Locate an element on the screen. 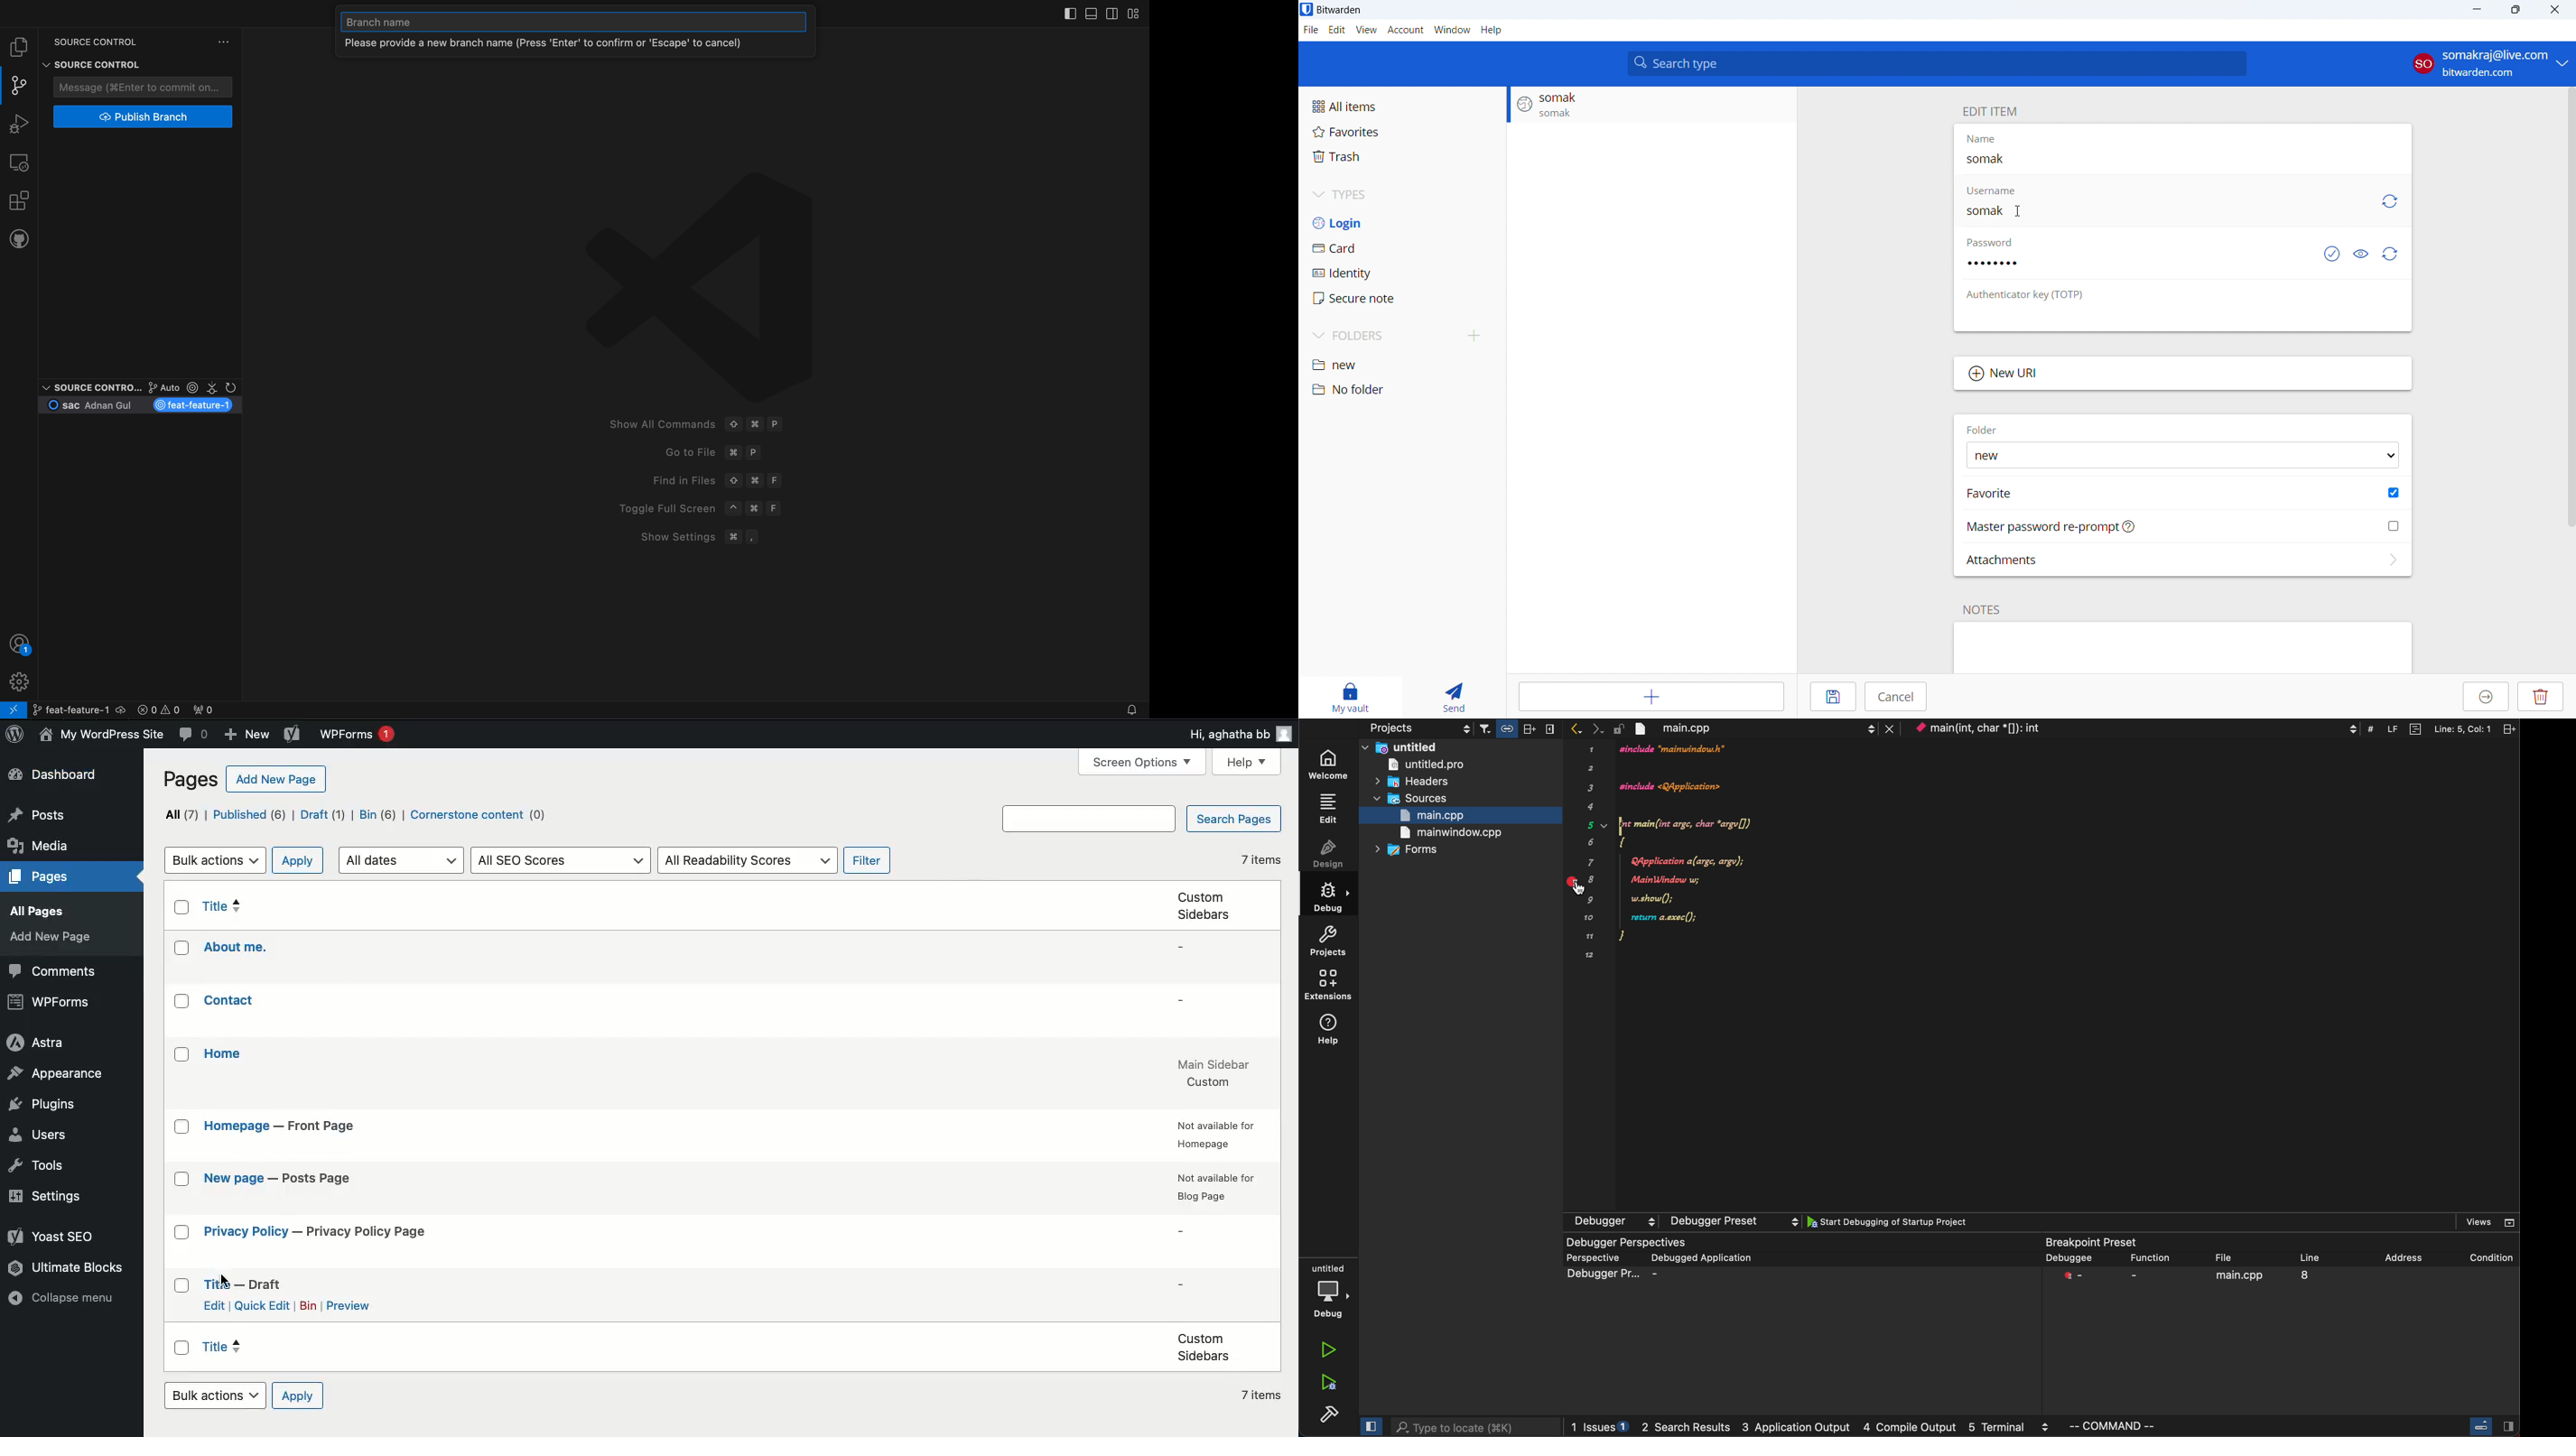  extensions is located at coordinates (18, 199).